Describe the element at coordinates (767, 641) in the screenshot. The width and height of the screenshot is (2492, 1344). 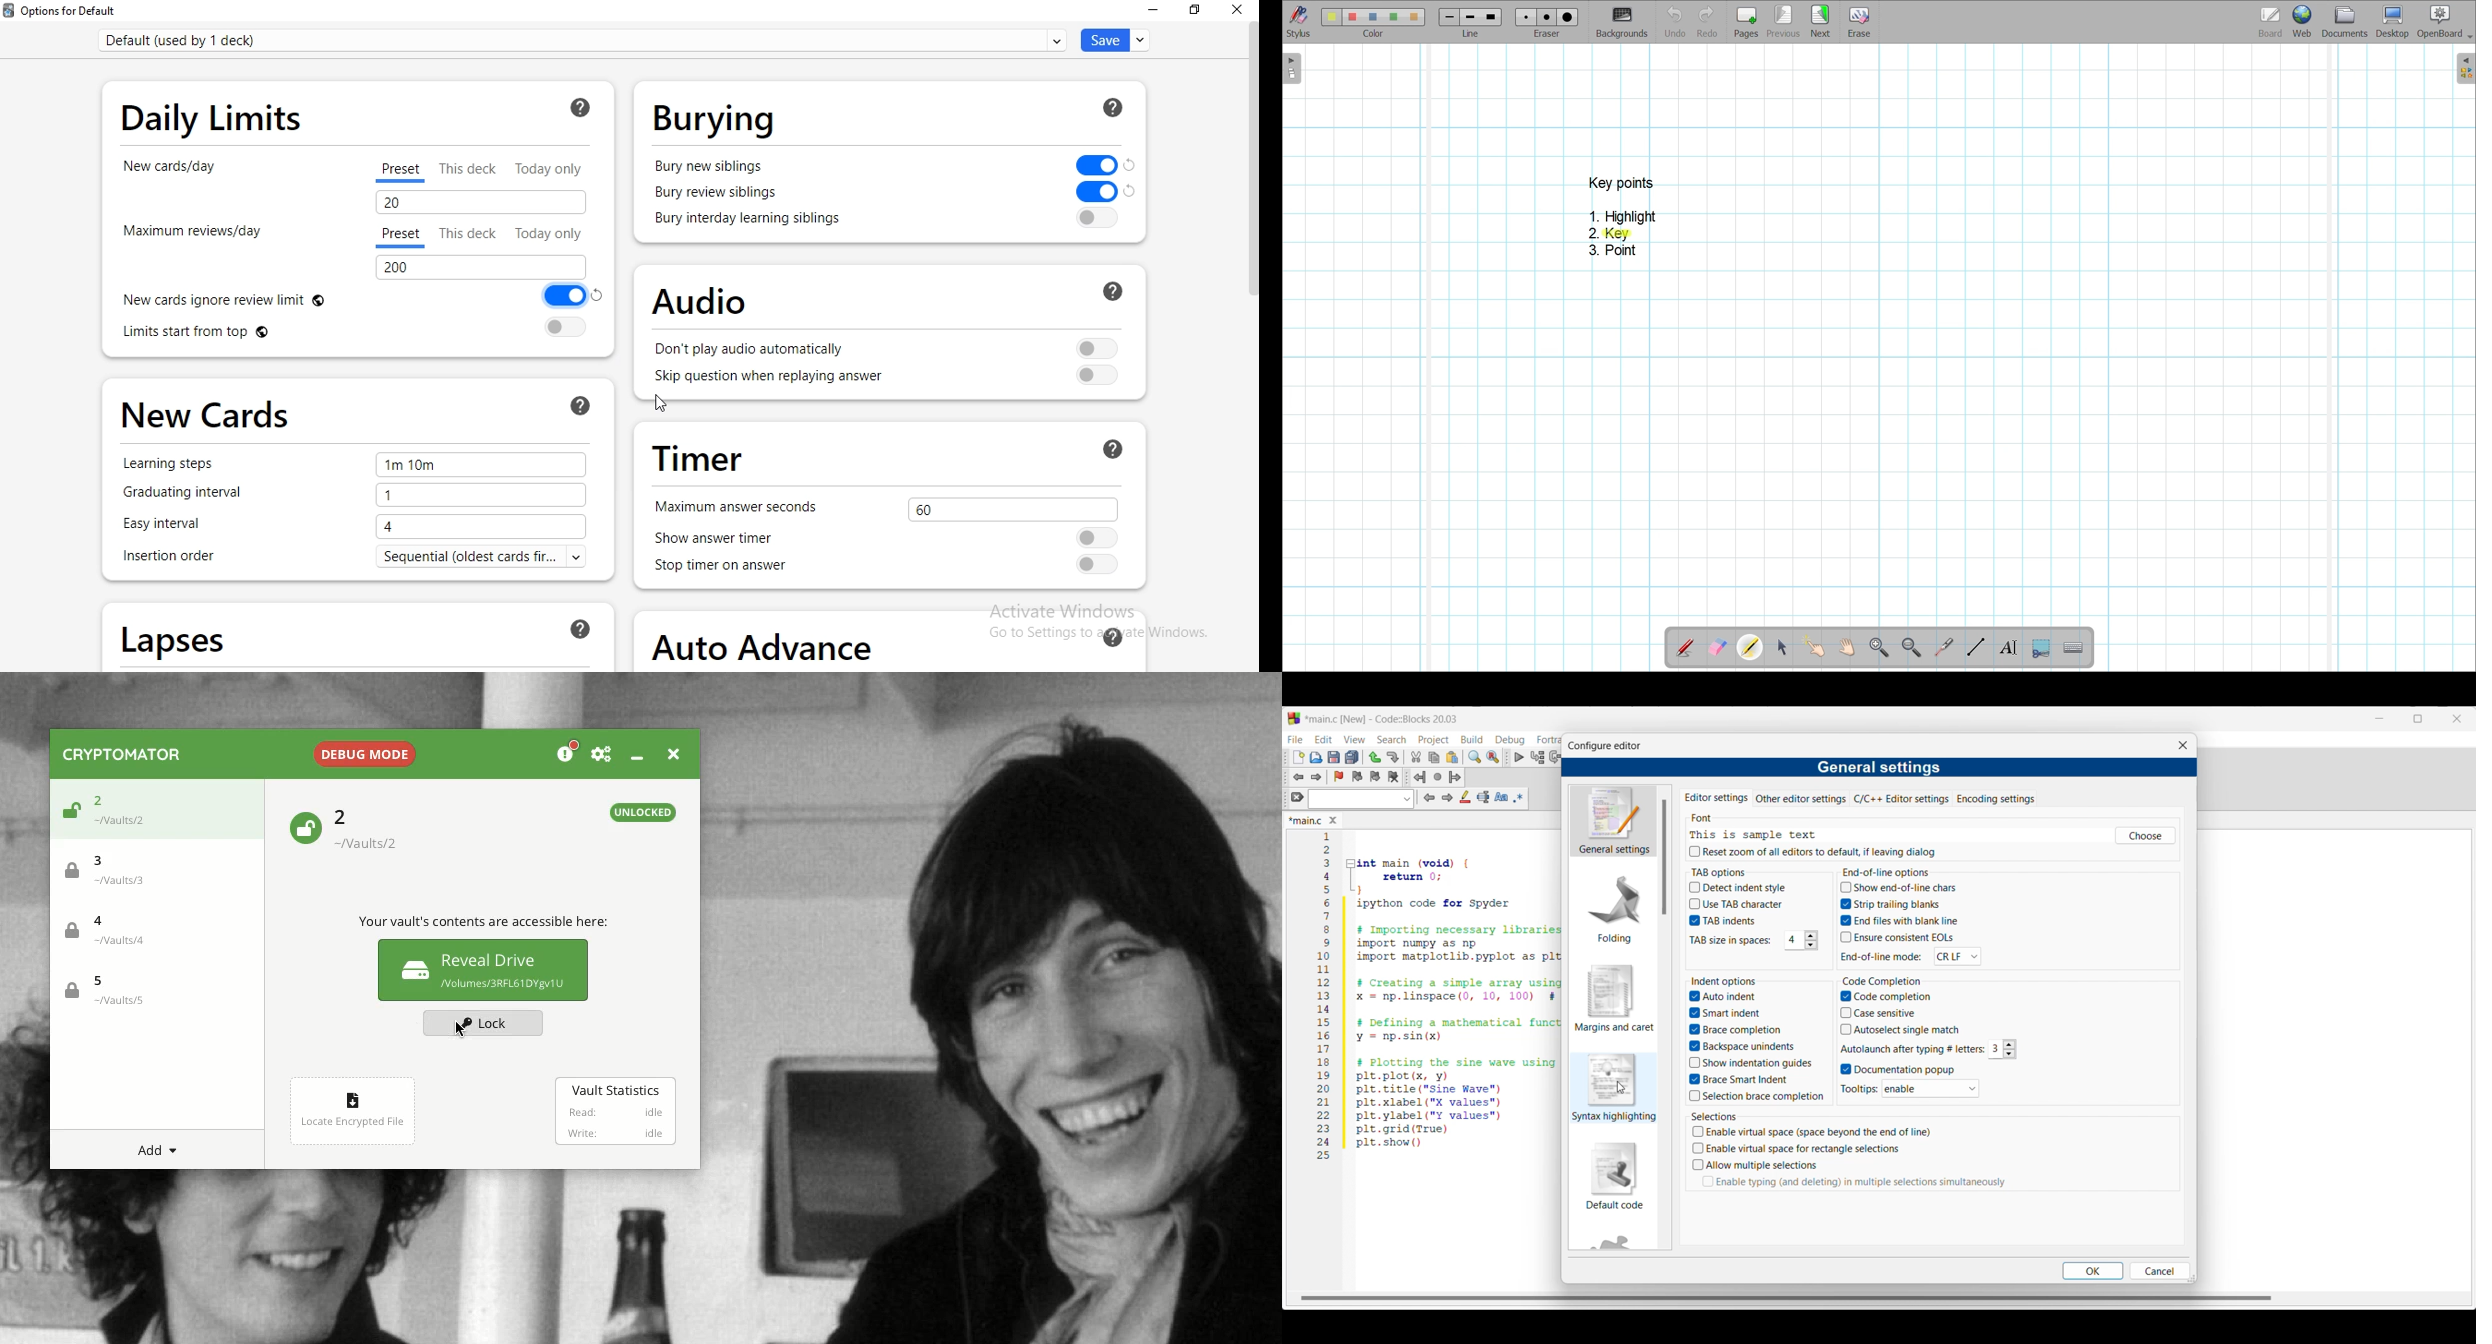
I see `auto advance` at that location.